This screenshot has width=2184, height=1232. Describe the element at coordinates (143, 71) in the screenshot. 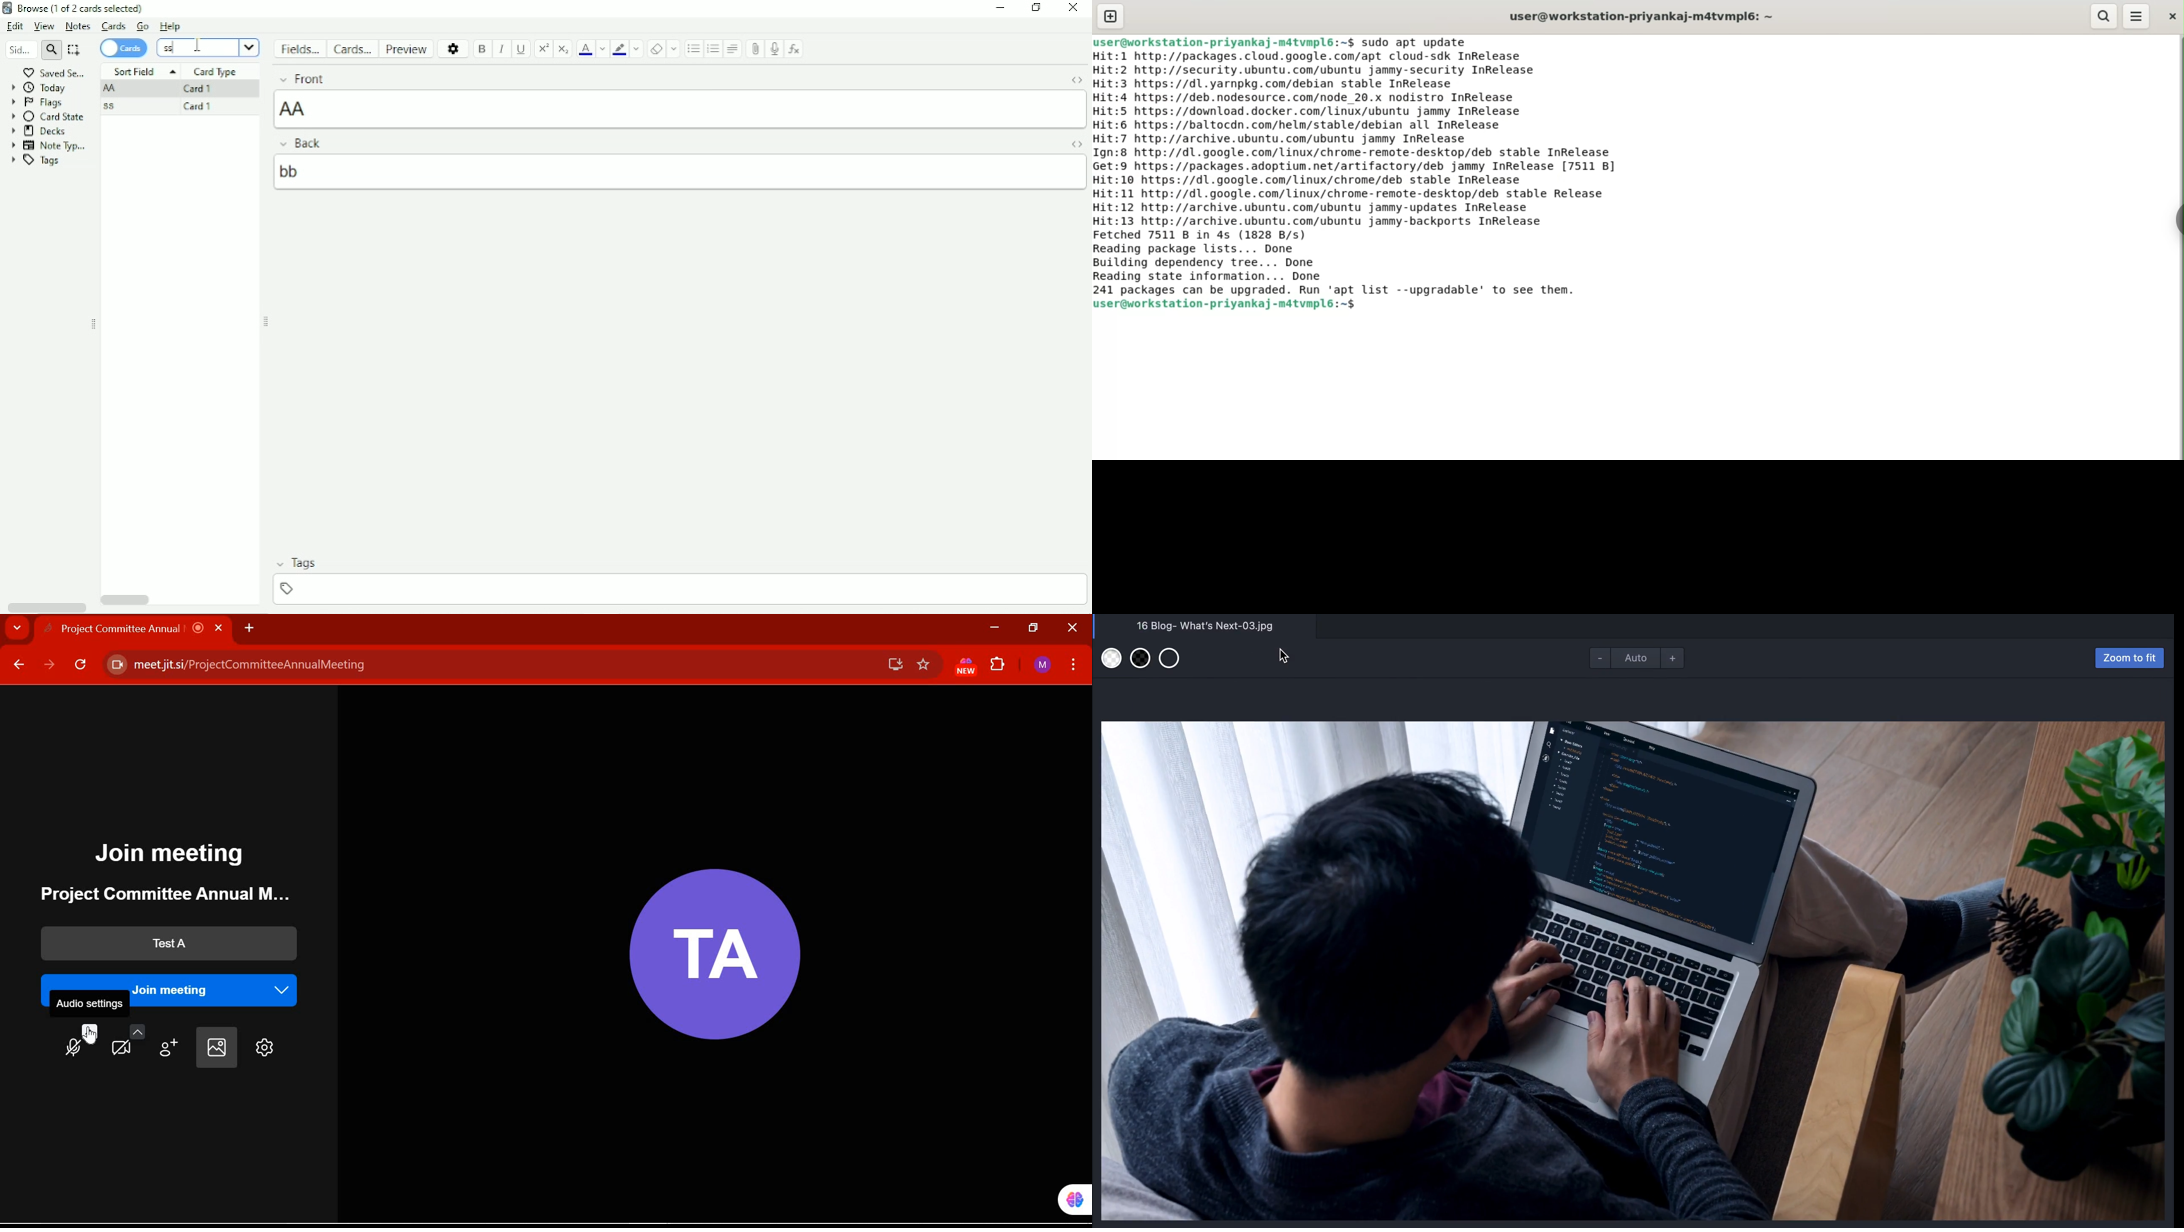

I see `Sort Field` at that location.